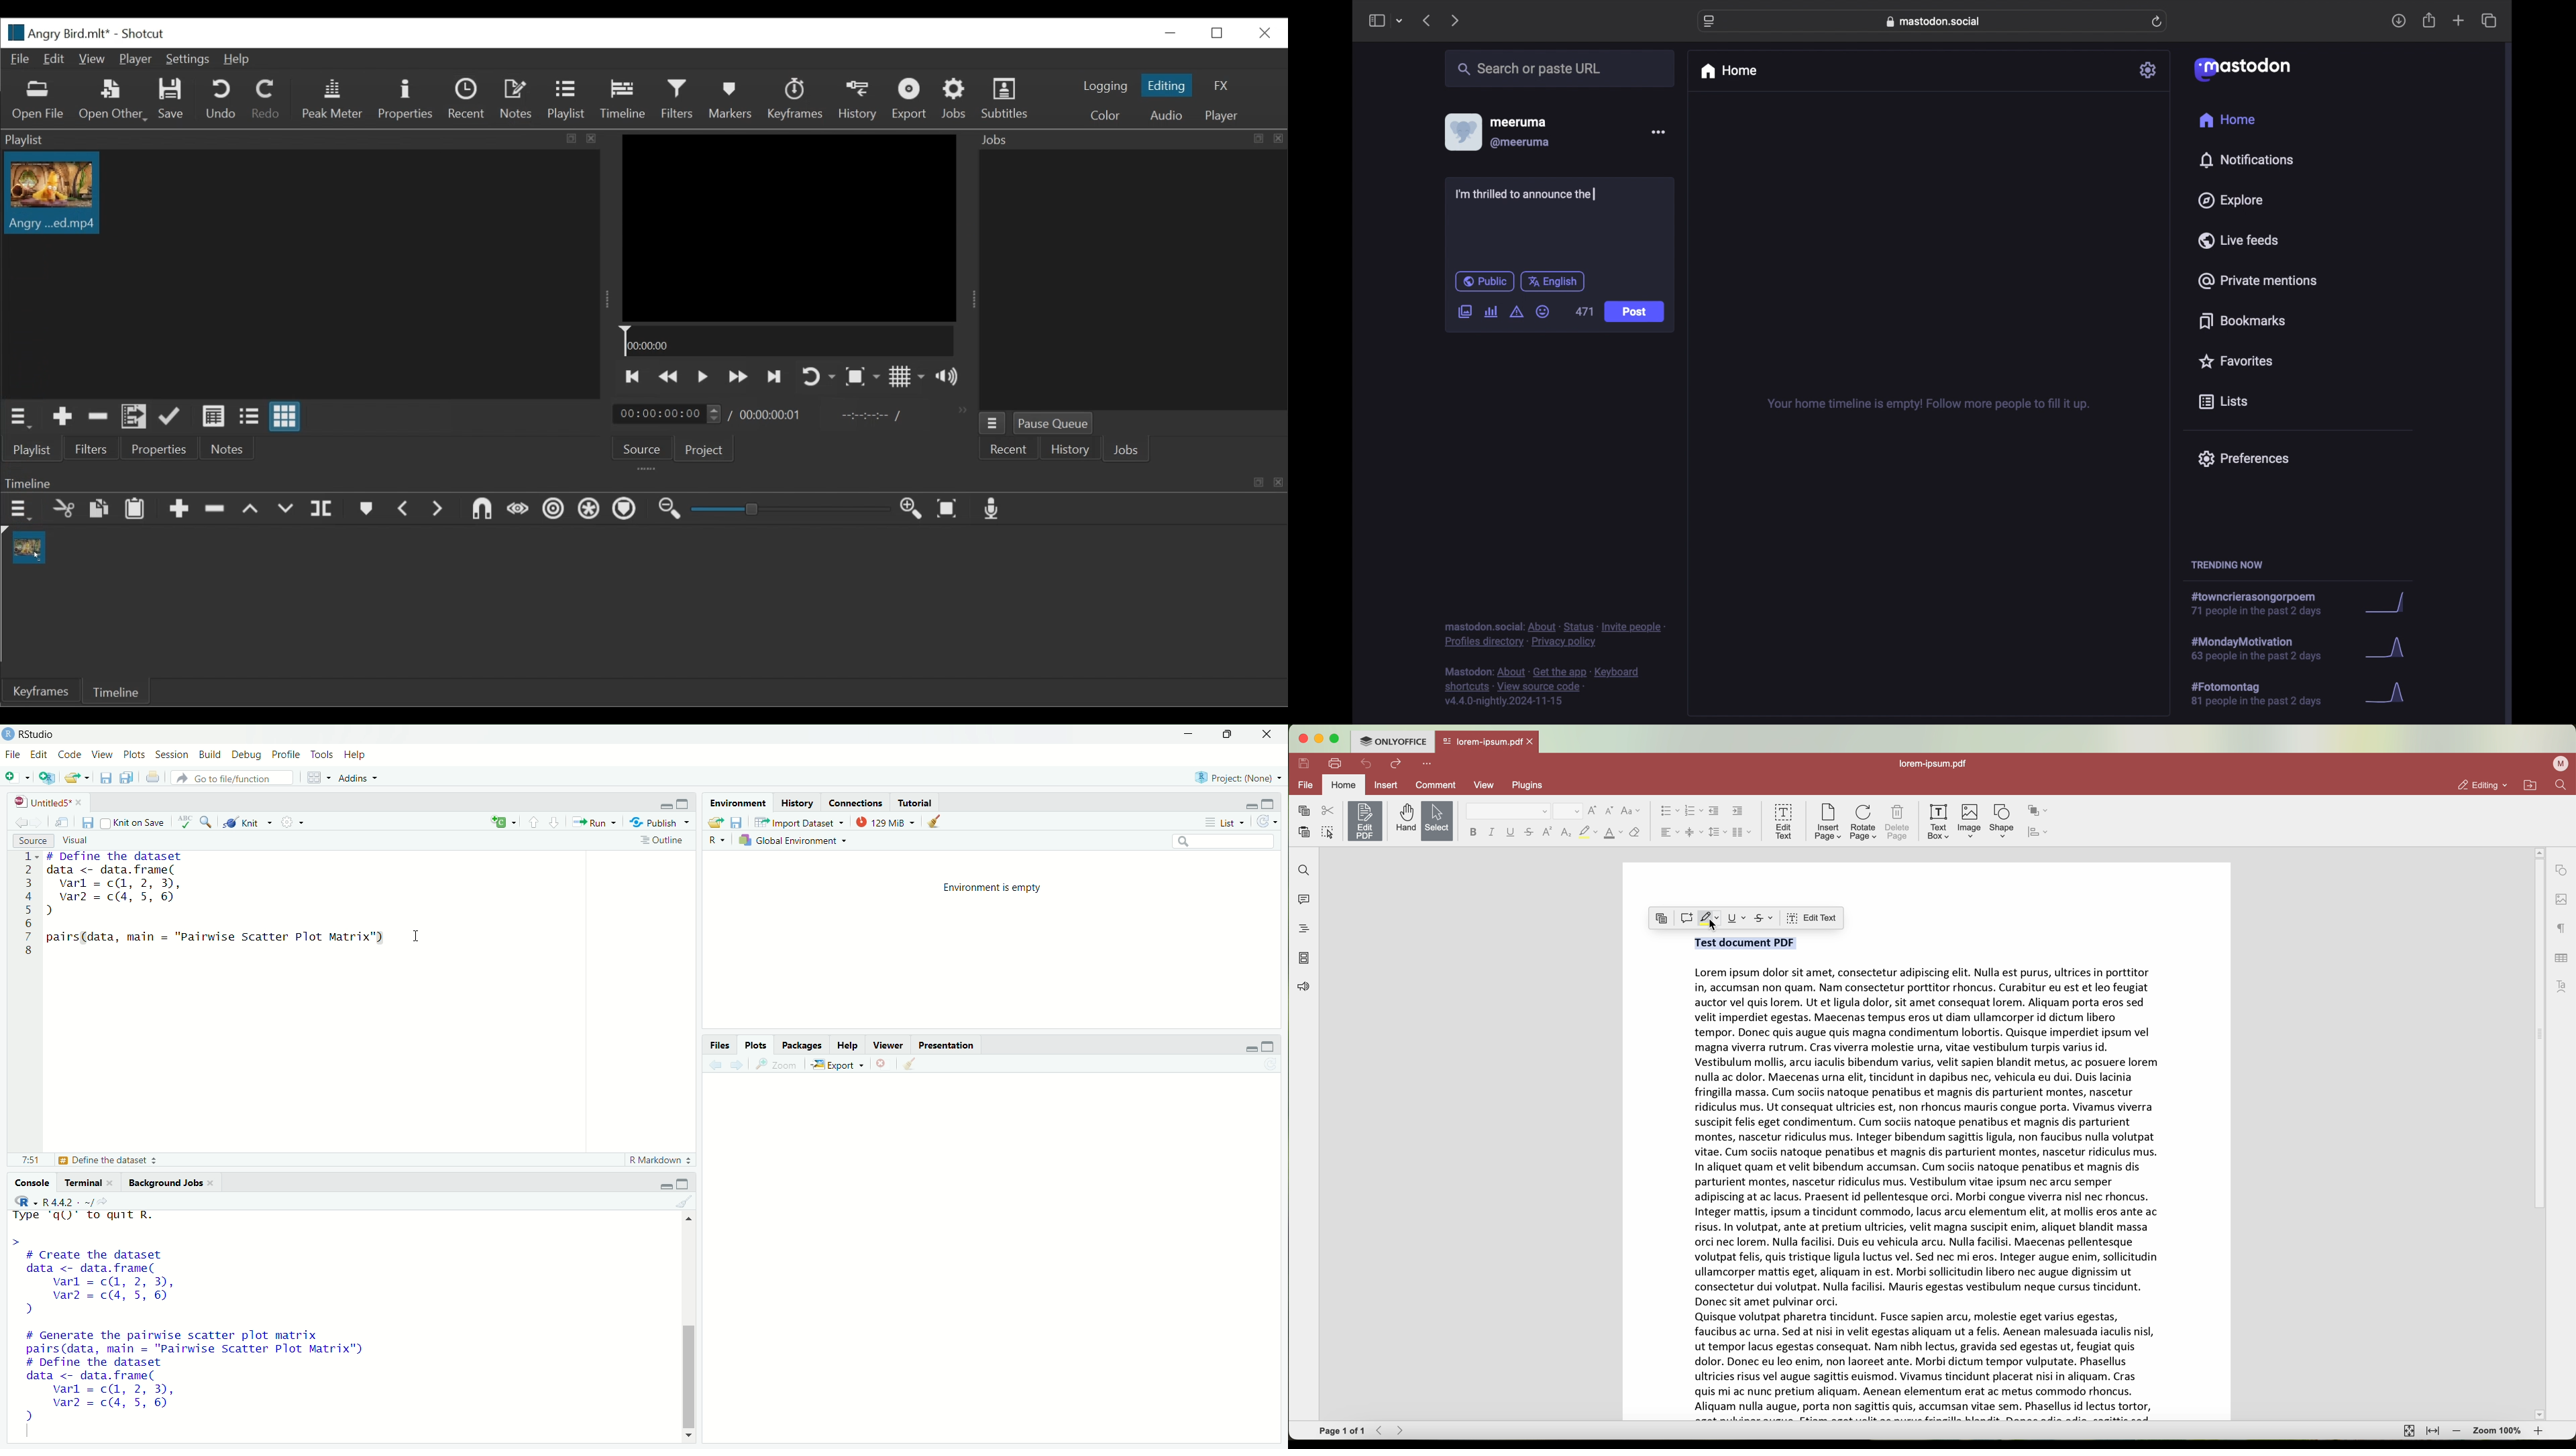 The width and height of the screenshot is (2576, 1456). What do you see at coordinates (39, 101) in the screenshot?
I see `Open Files` at bounding box center [39, 101].